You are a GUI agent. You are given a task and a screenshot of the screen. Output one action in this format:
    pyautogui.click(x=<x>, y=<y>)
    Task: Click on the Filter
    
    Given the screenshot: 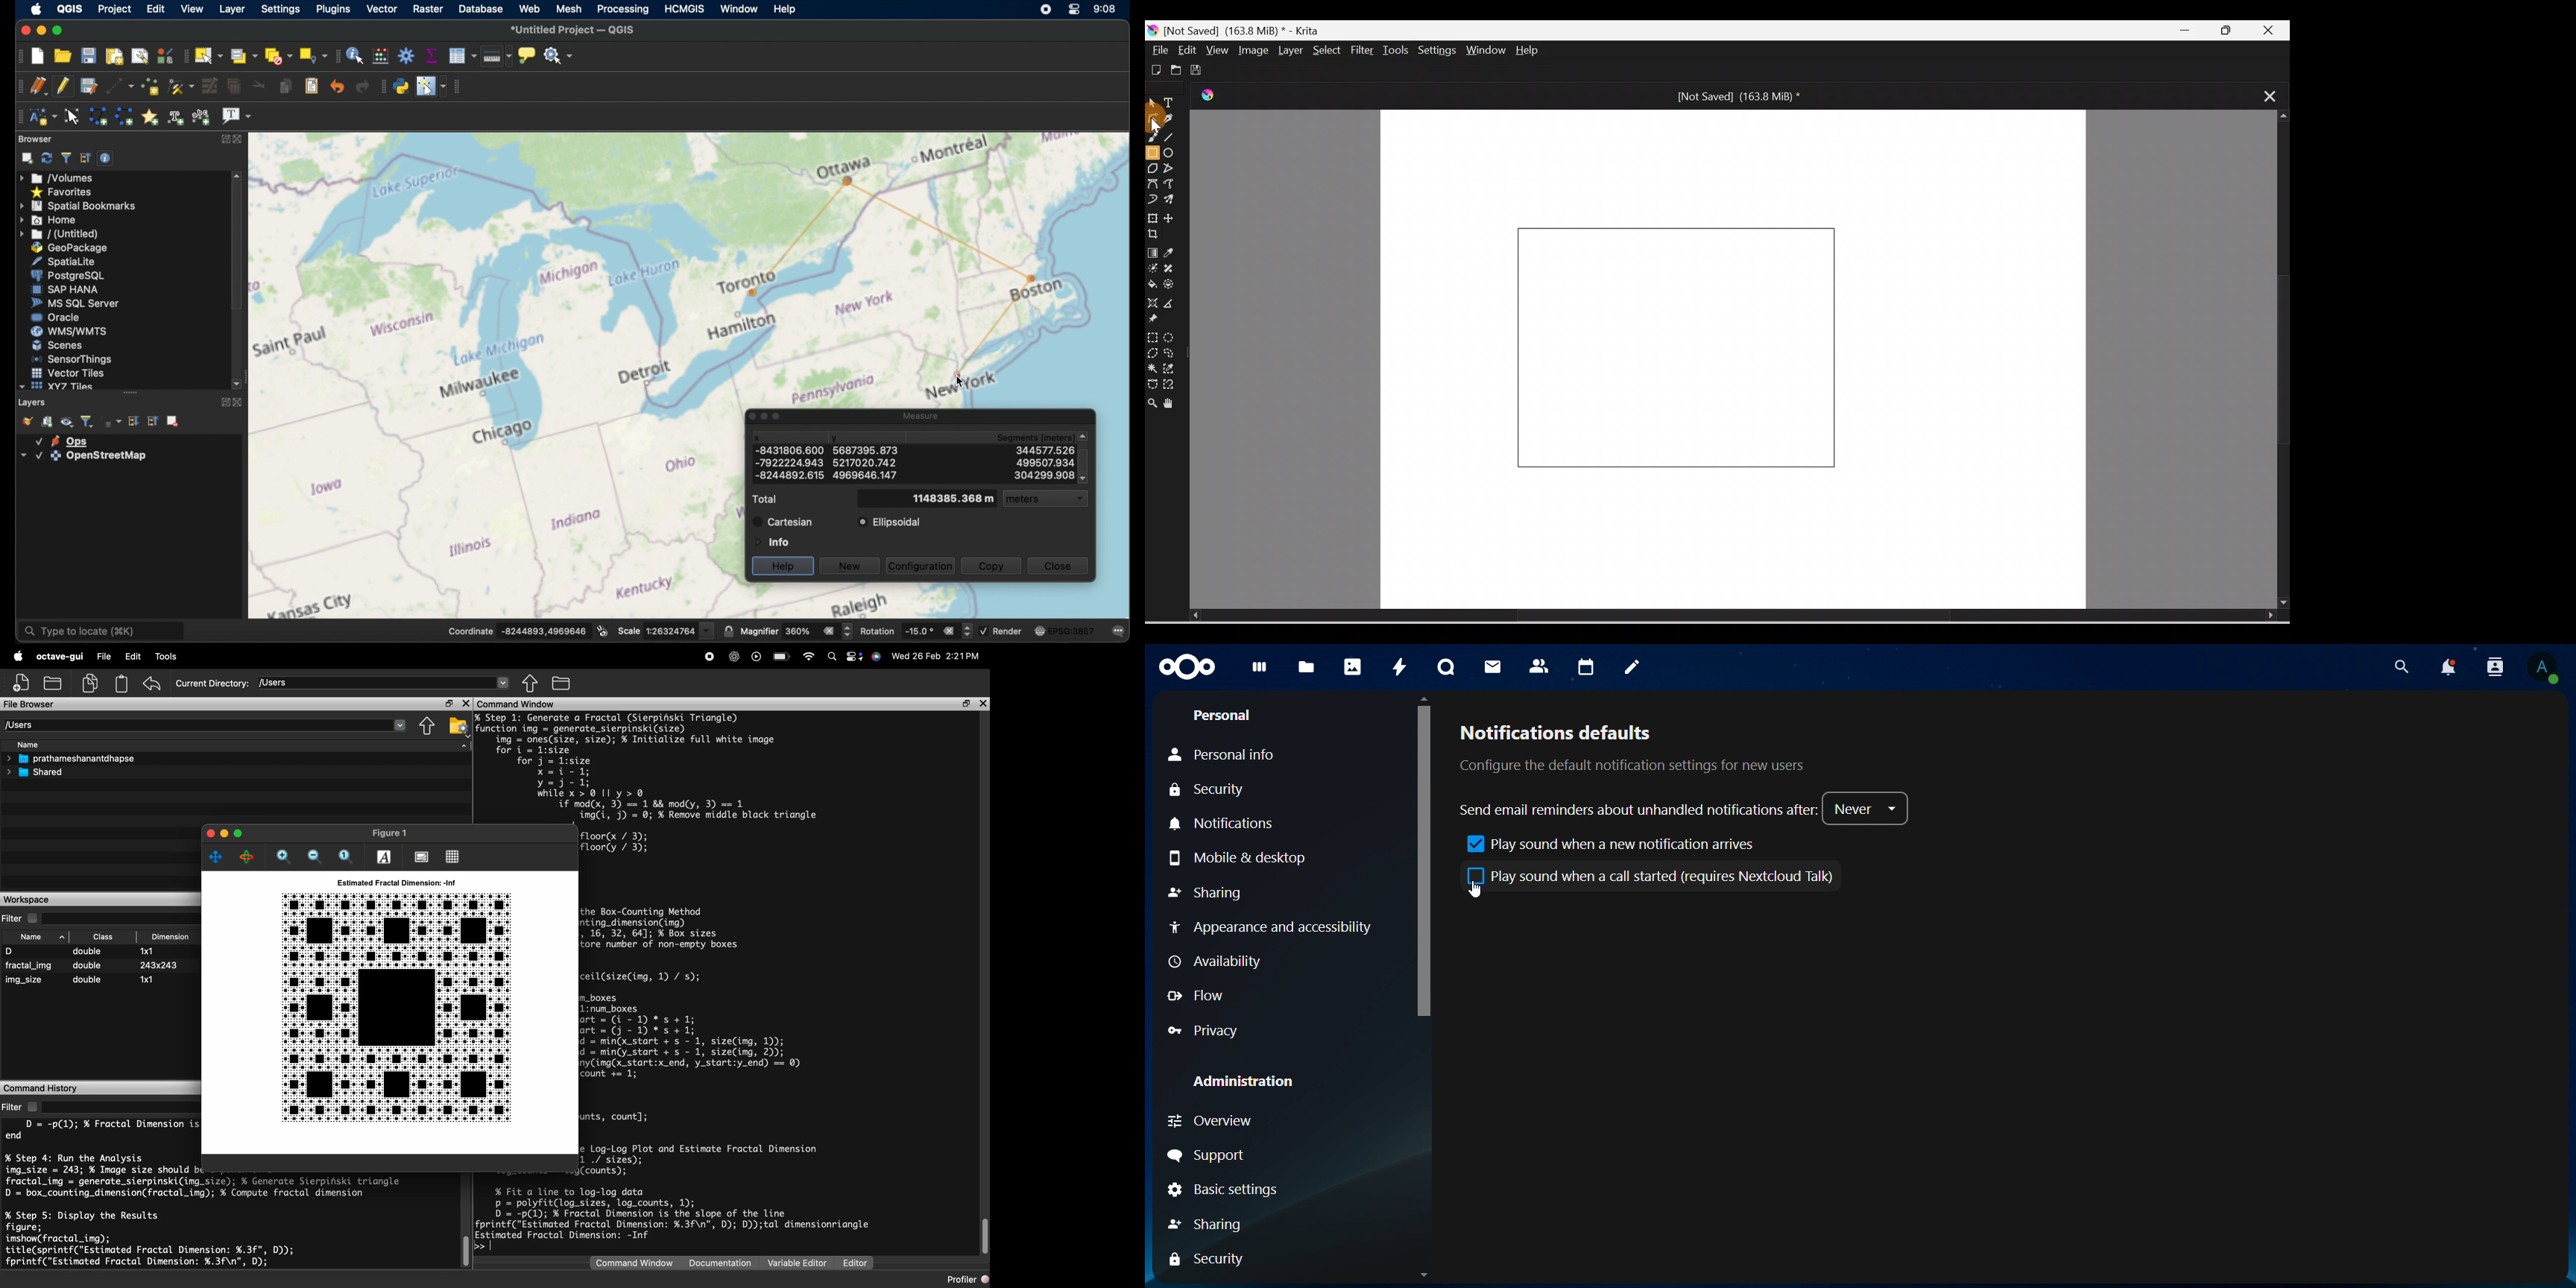 What is the action you would take?
    pyautogui.click(x=20, y=1108)
    